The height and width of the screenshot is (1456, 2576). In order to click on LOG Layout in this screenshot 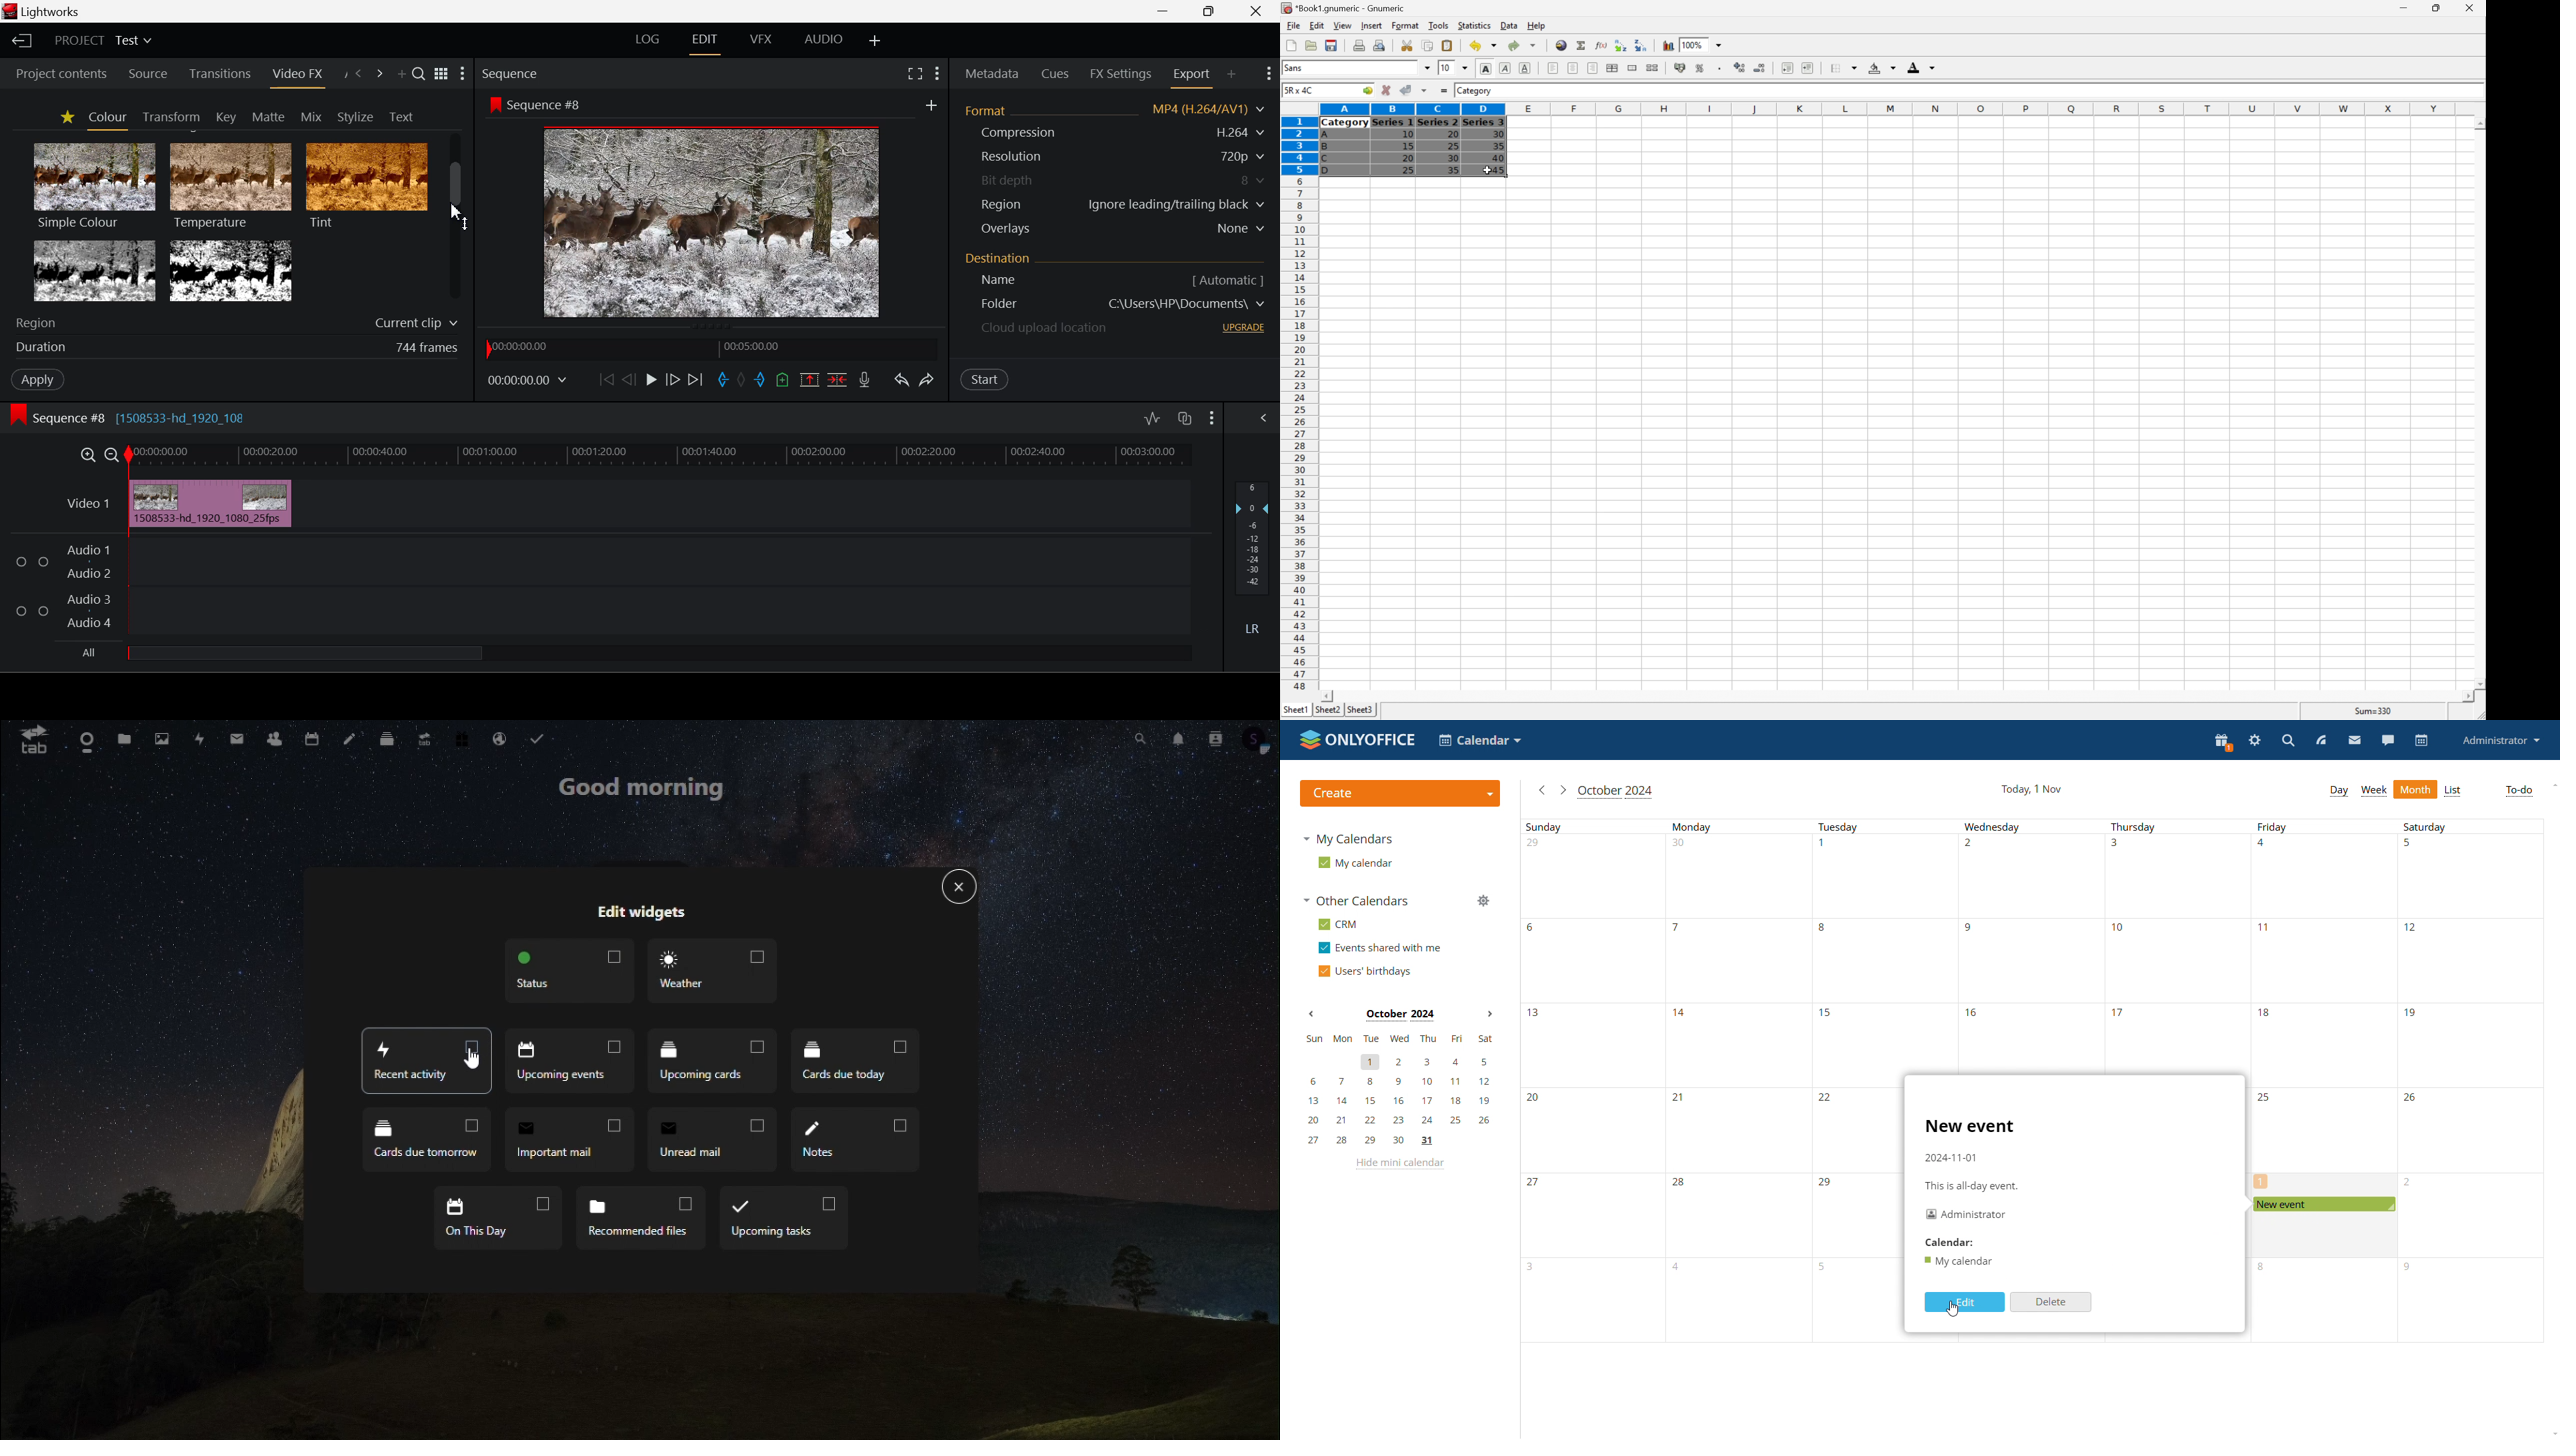, I will do `click(649, 39)`.